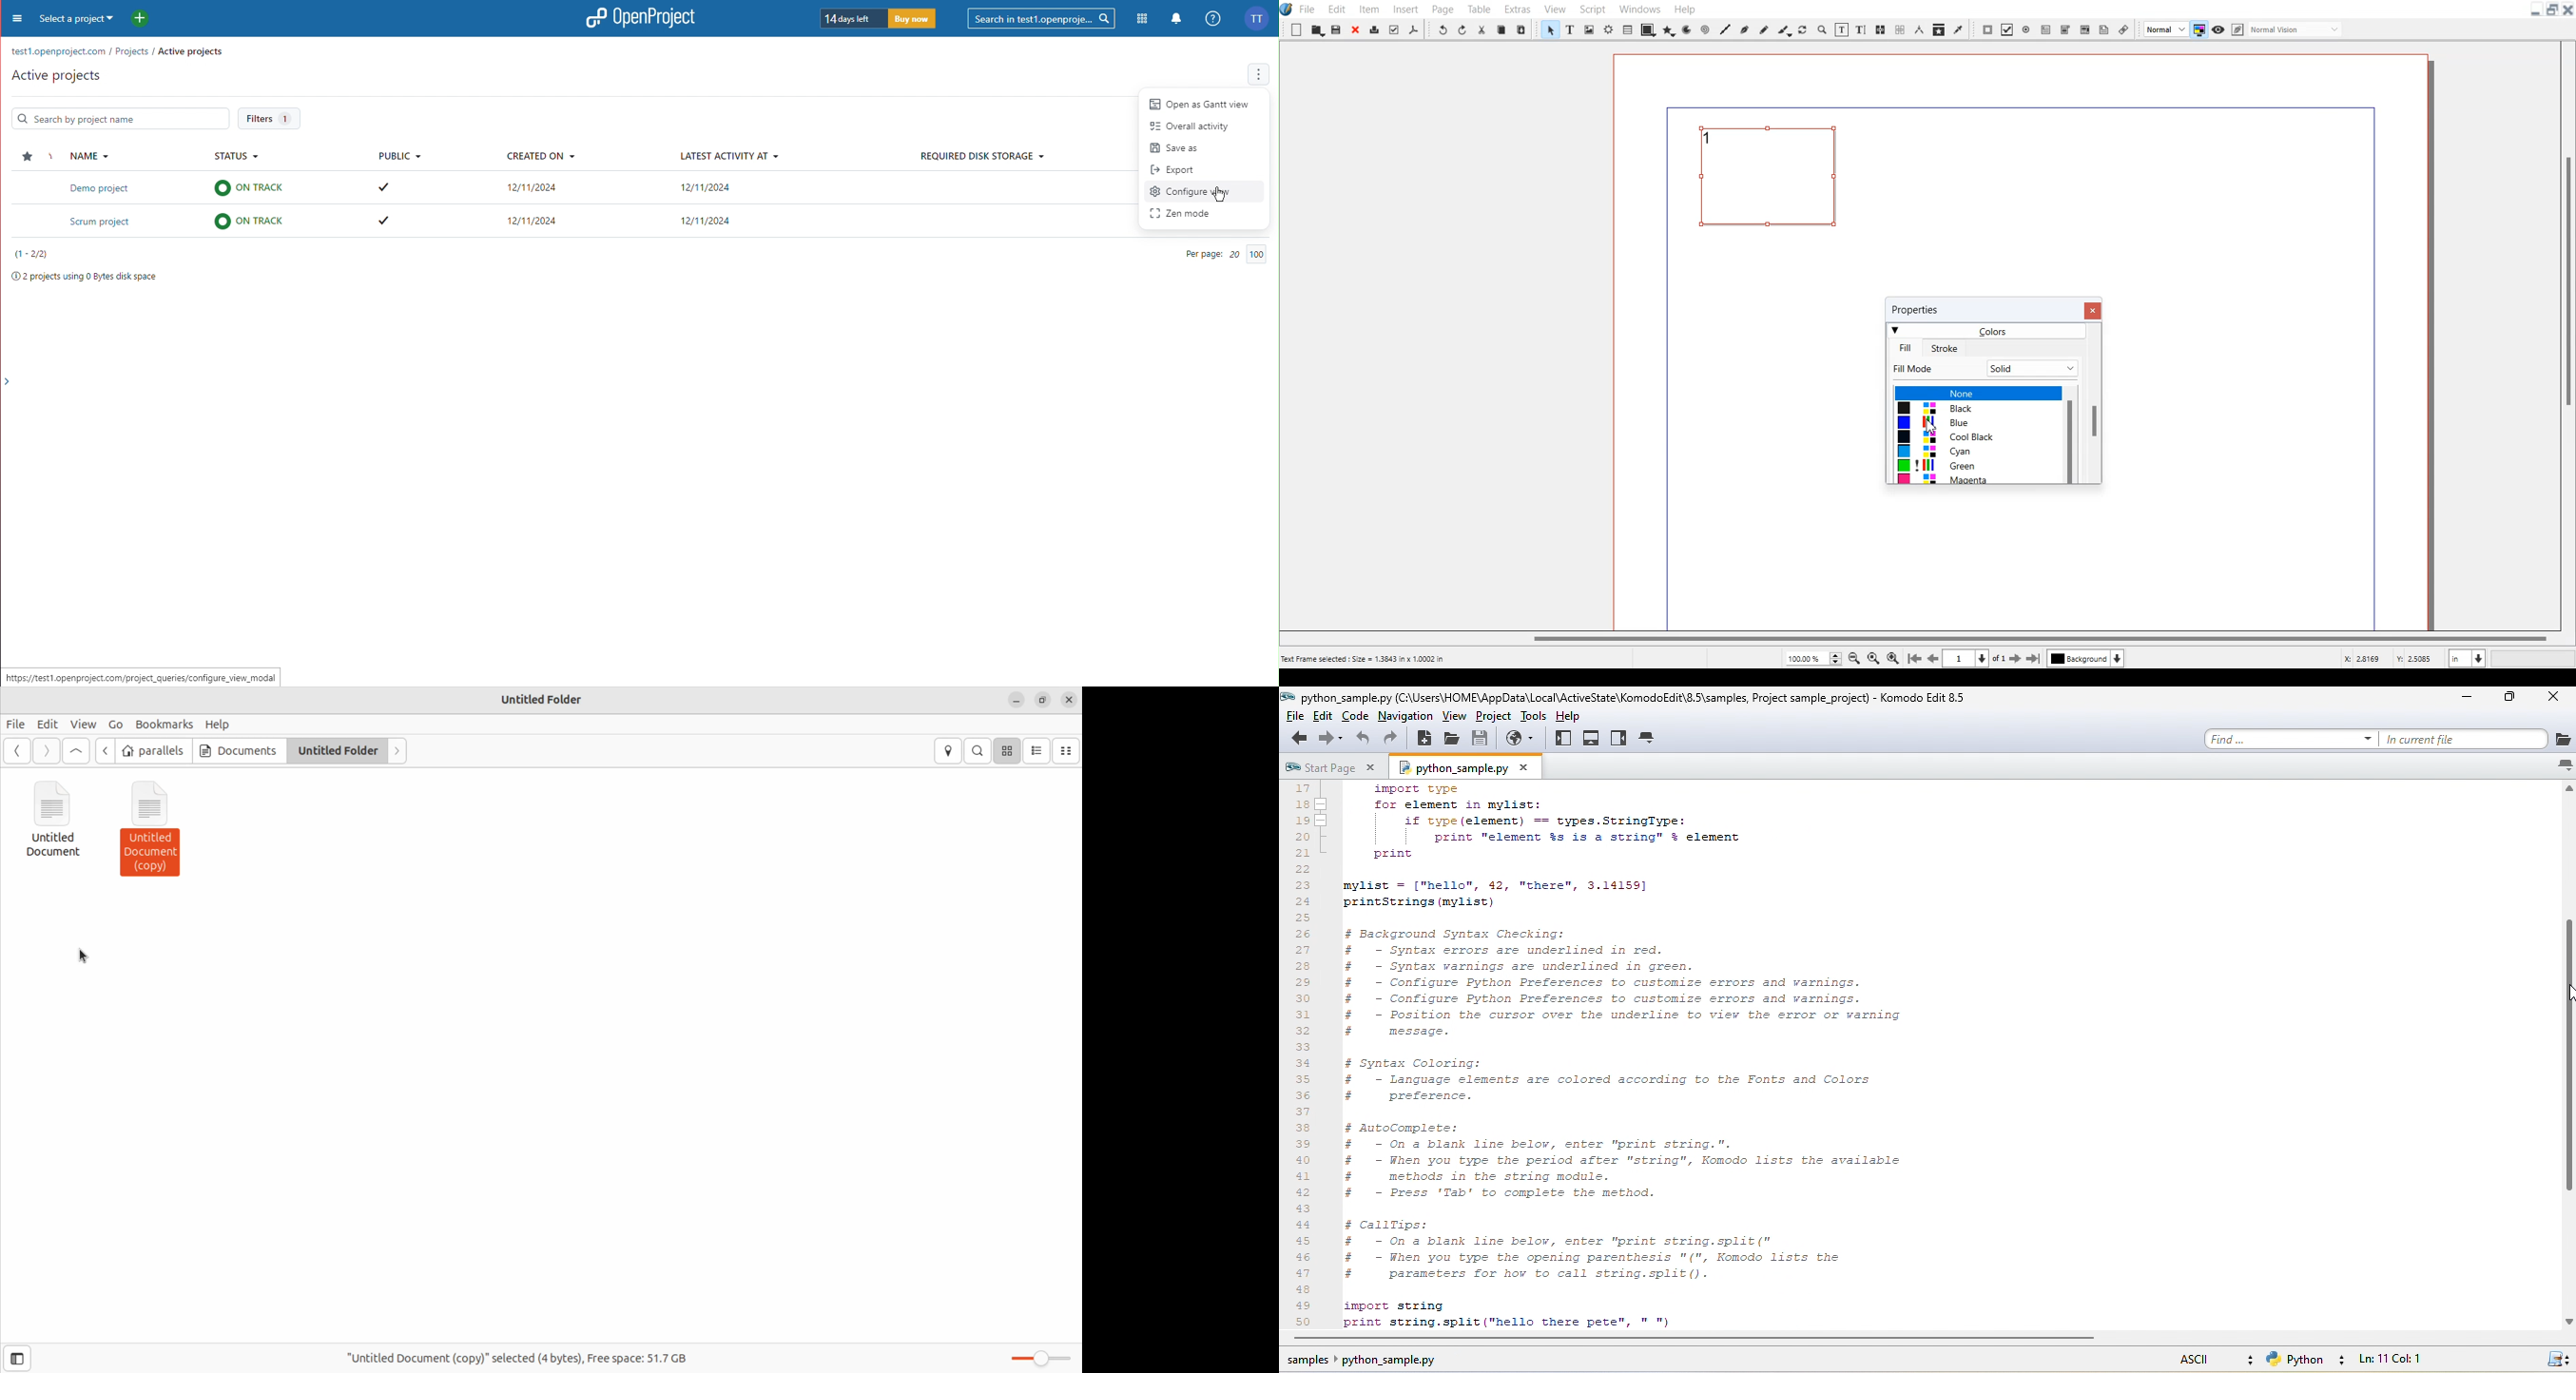  I want to click on Vertical Scroll Bar, so click(2094, 404).